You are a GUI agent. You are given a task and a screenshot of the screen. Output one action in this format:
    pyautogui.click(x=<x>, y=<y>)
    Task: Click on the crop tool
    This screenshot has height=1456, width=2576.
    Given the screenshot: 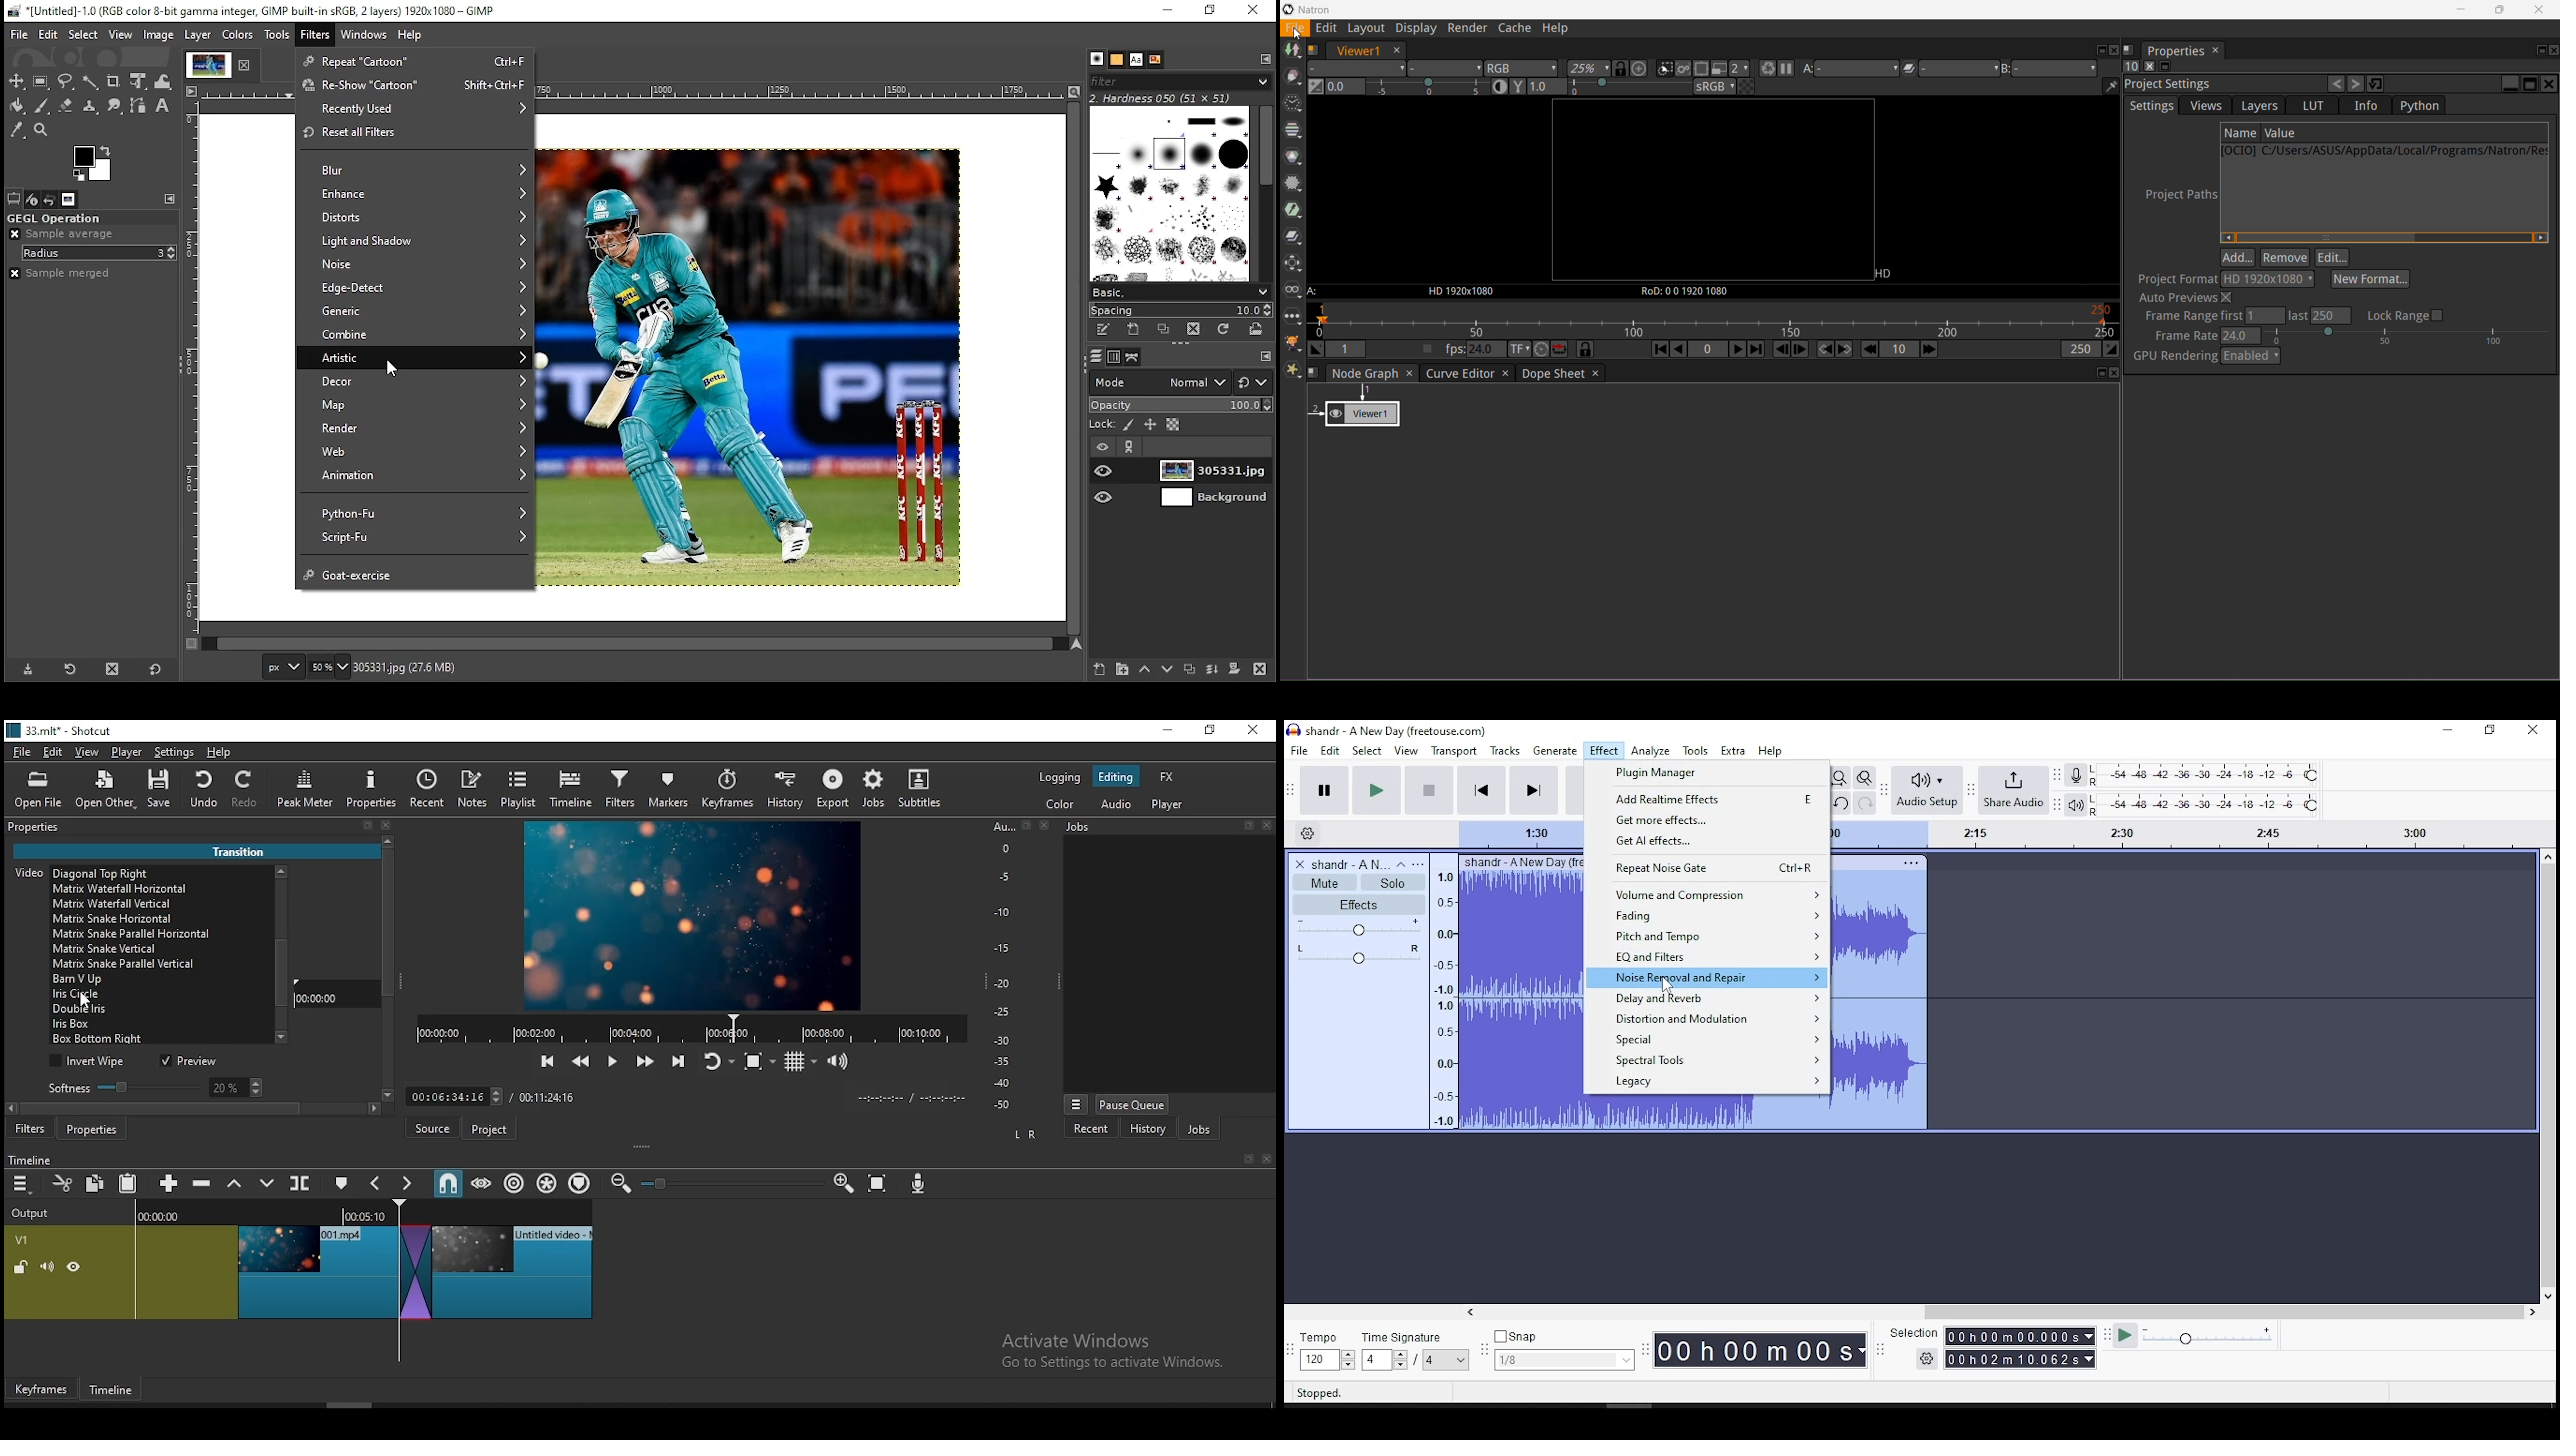 What is the action you would take?
    pyautogui.click(x=114, y=82)
    